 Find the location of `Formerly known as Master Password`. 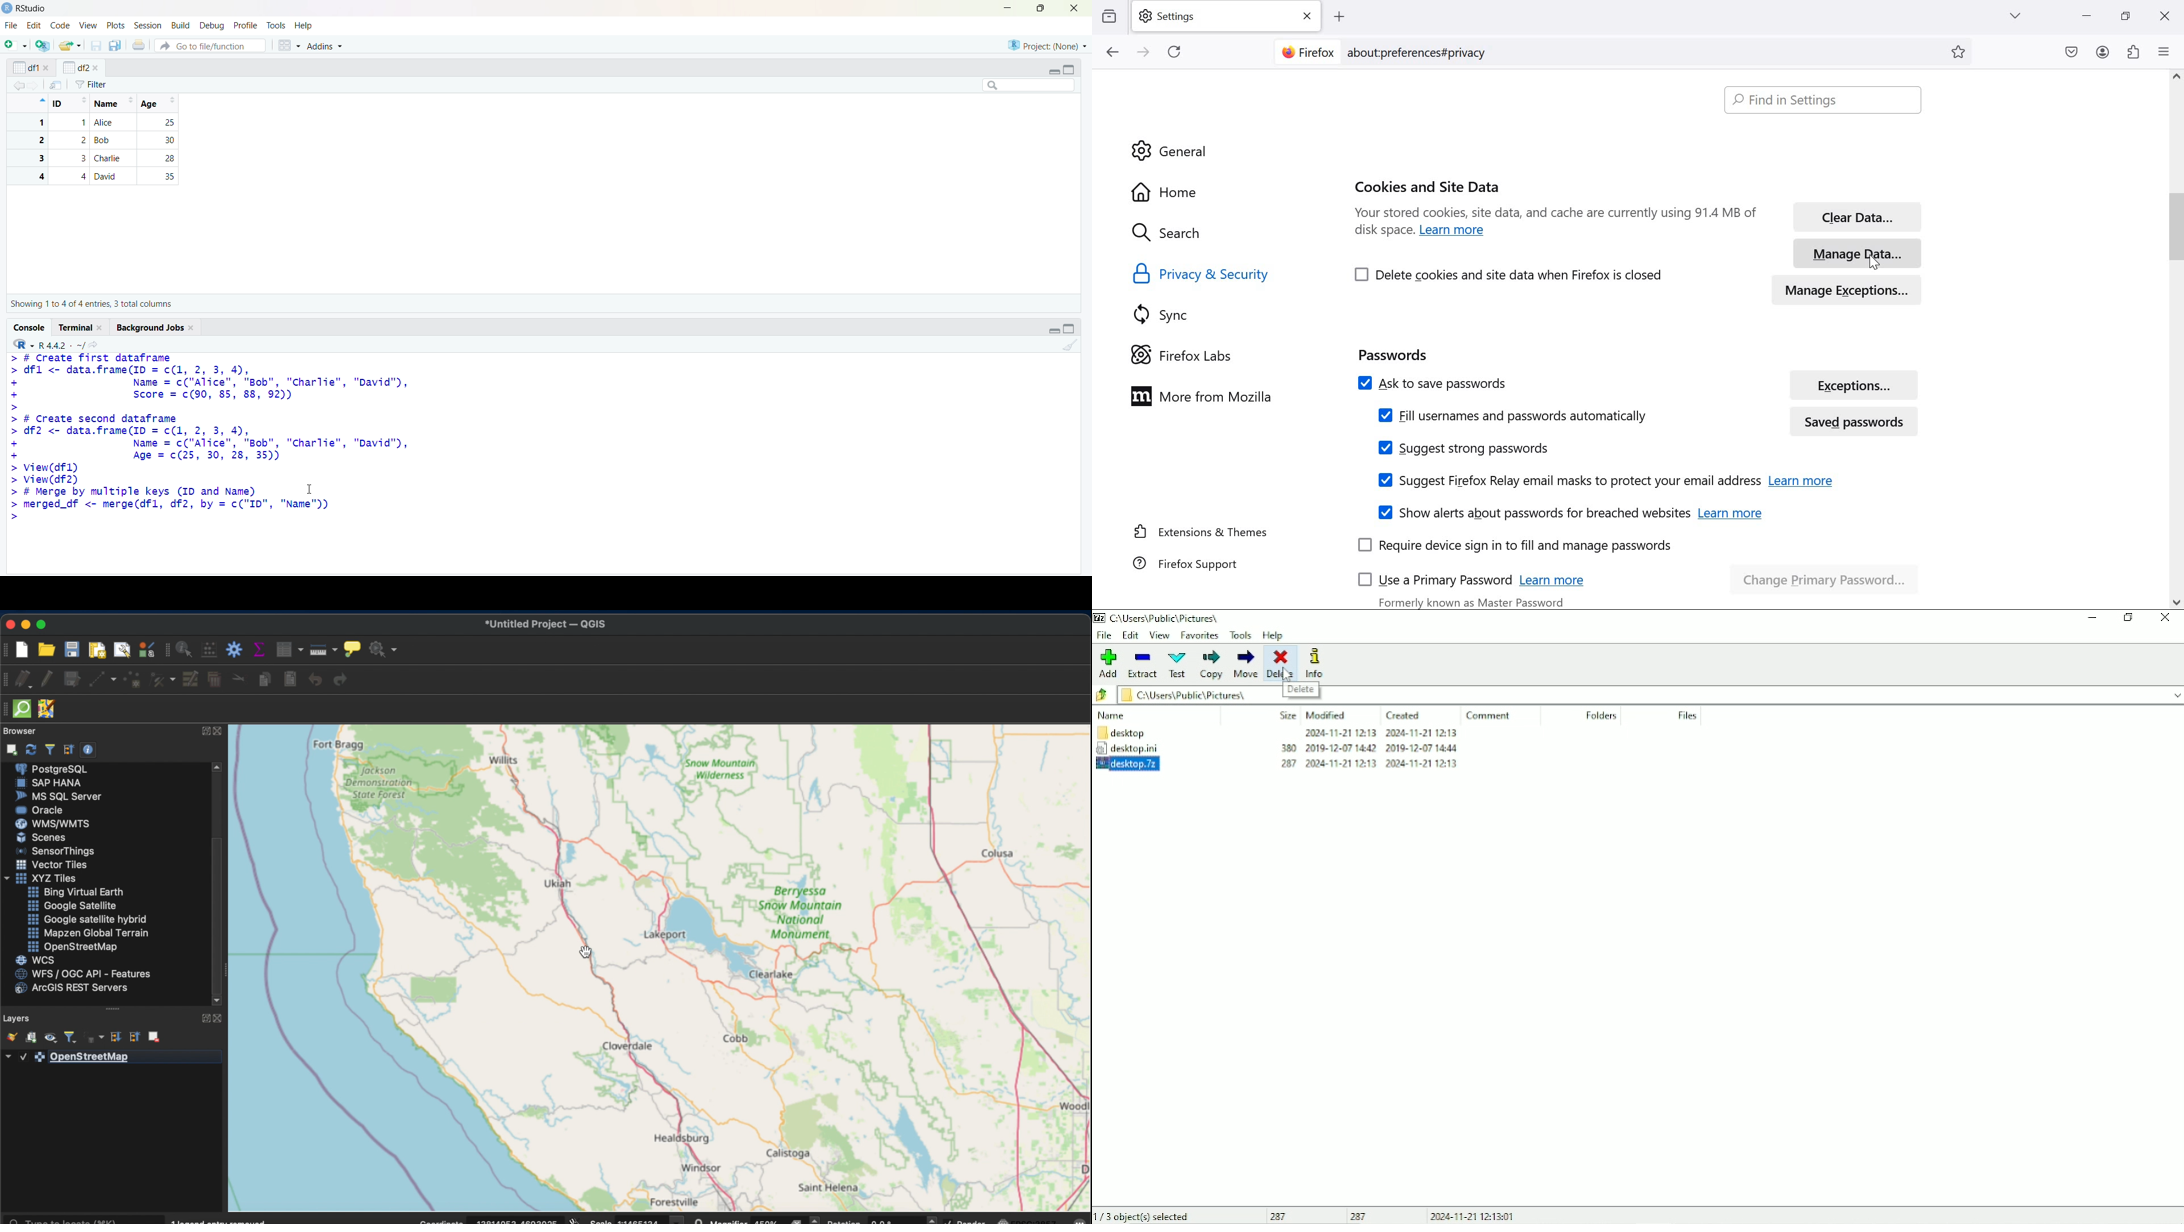

Formerly known as Master Password is located at coordinates (1473, 601).